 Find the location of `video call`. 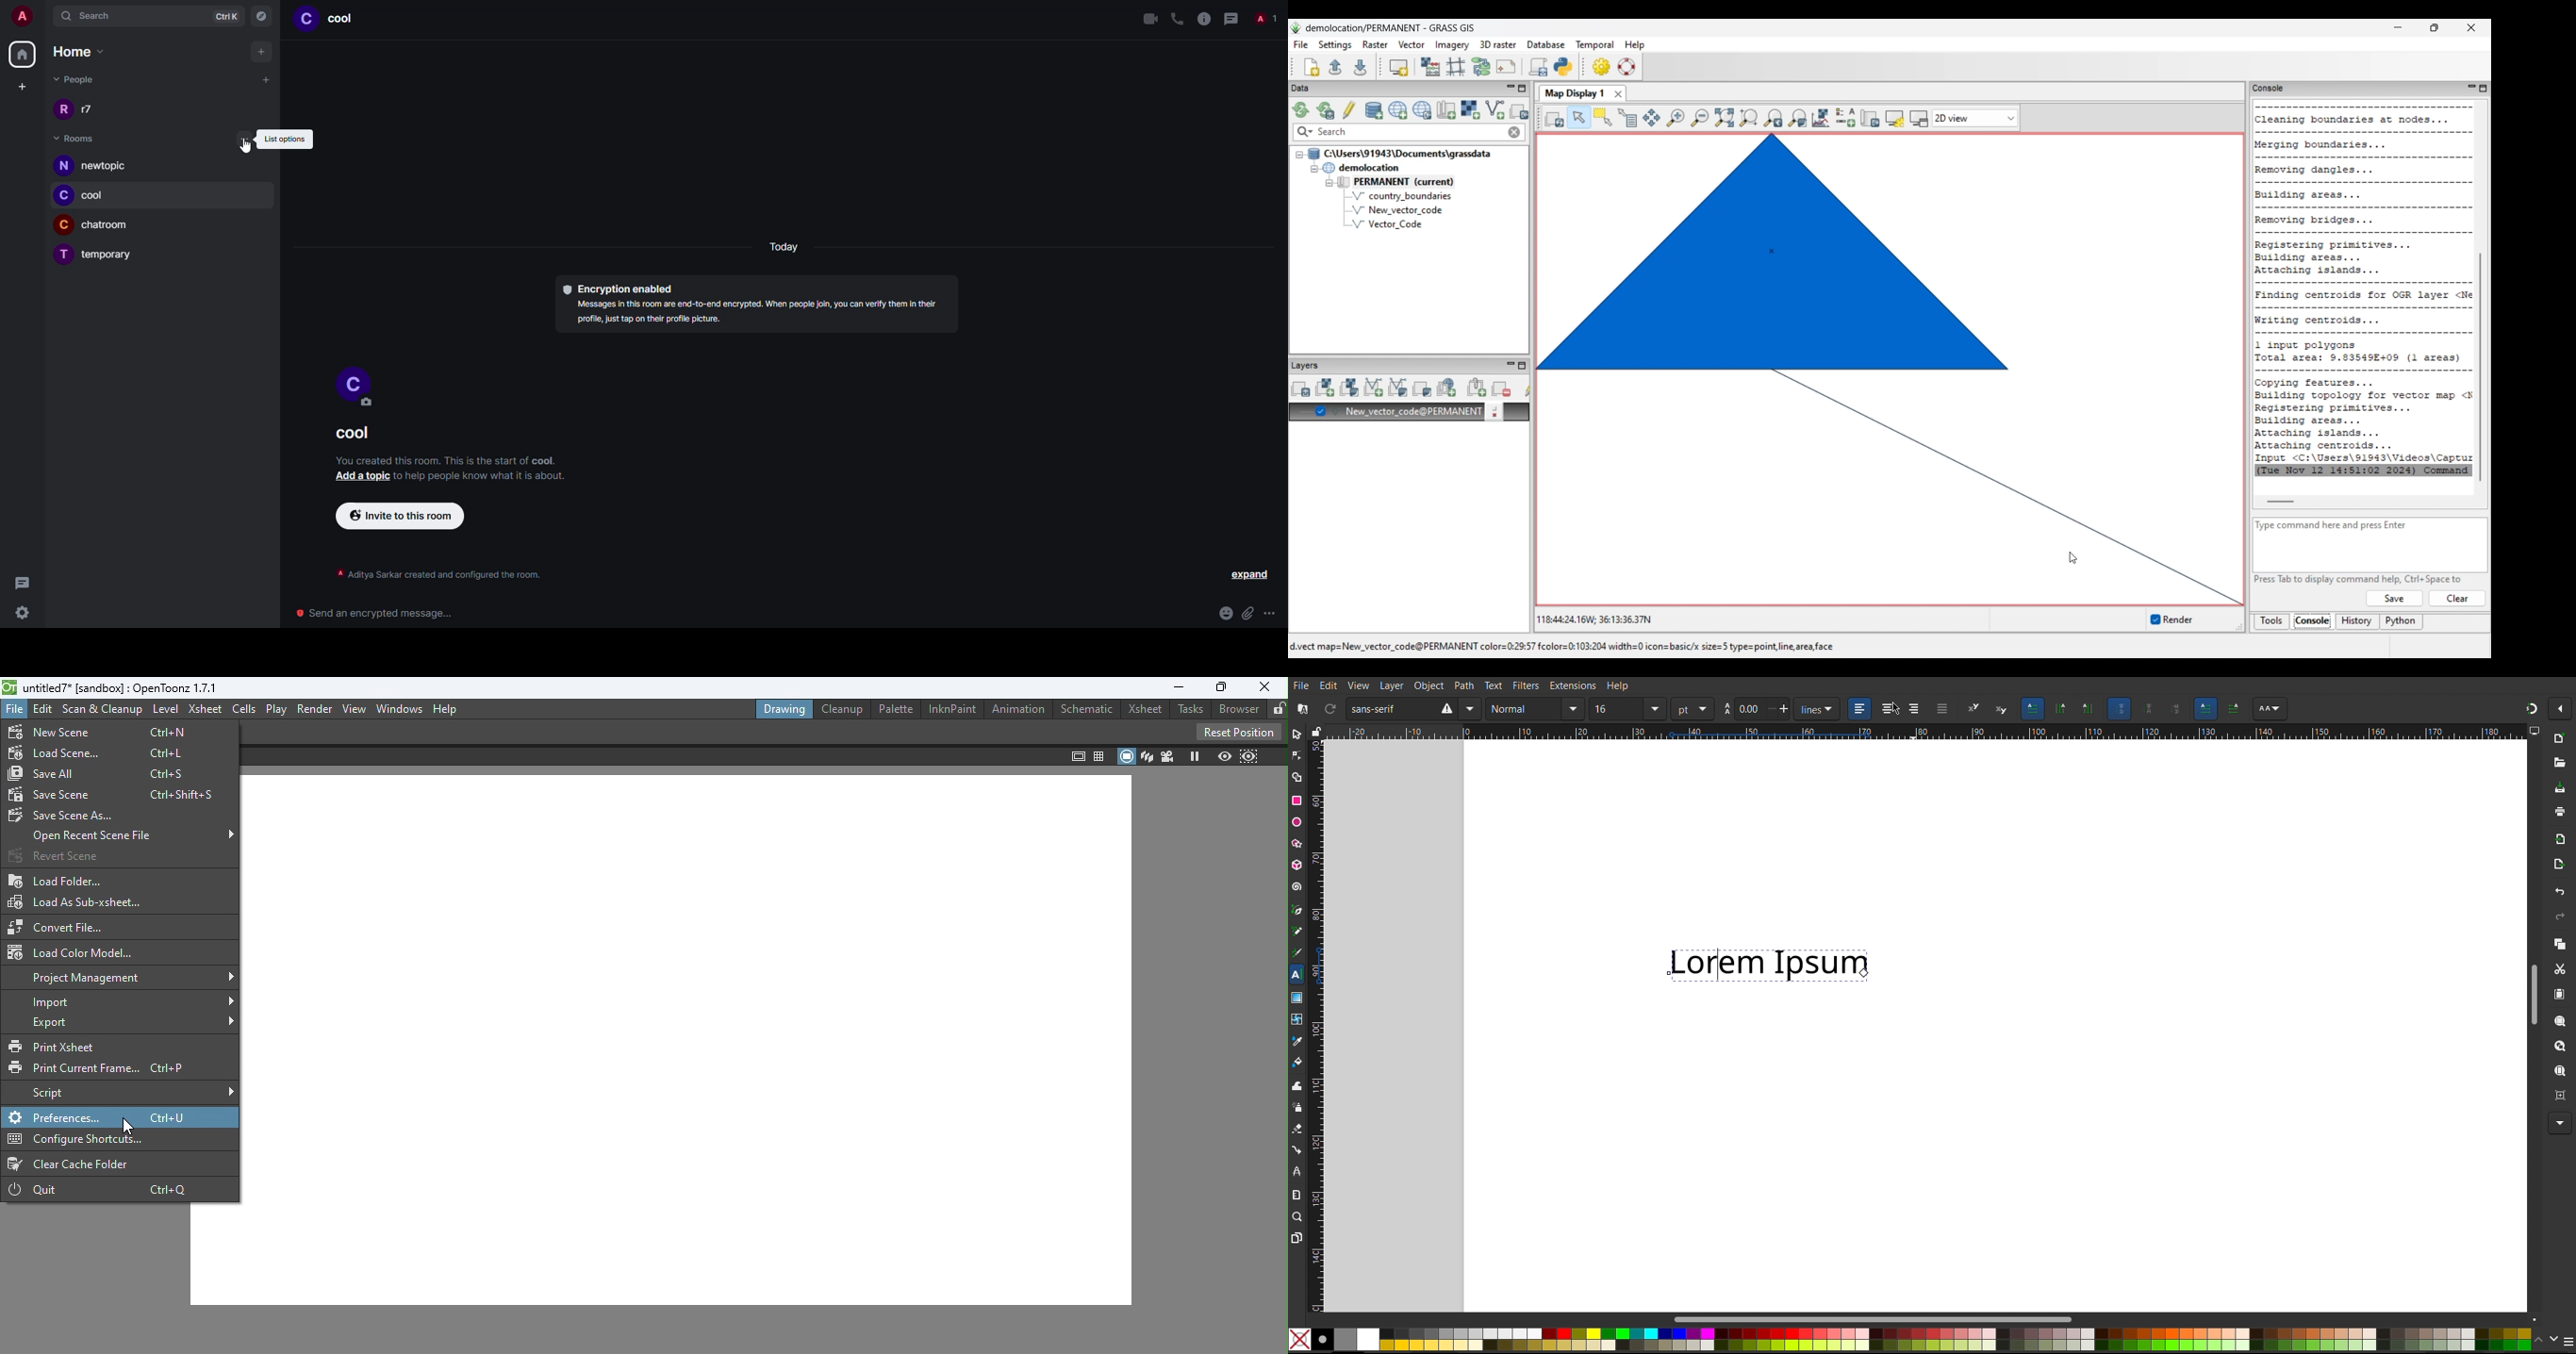

video call is located at coordinates (1147, 19).